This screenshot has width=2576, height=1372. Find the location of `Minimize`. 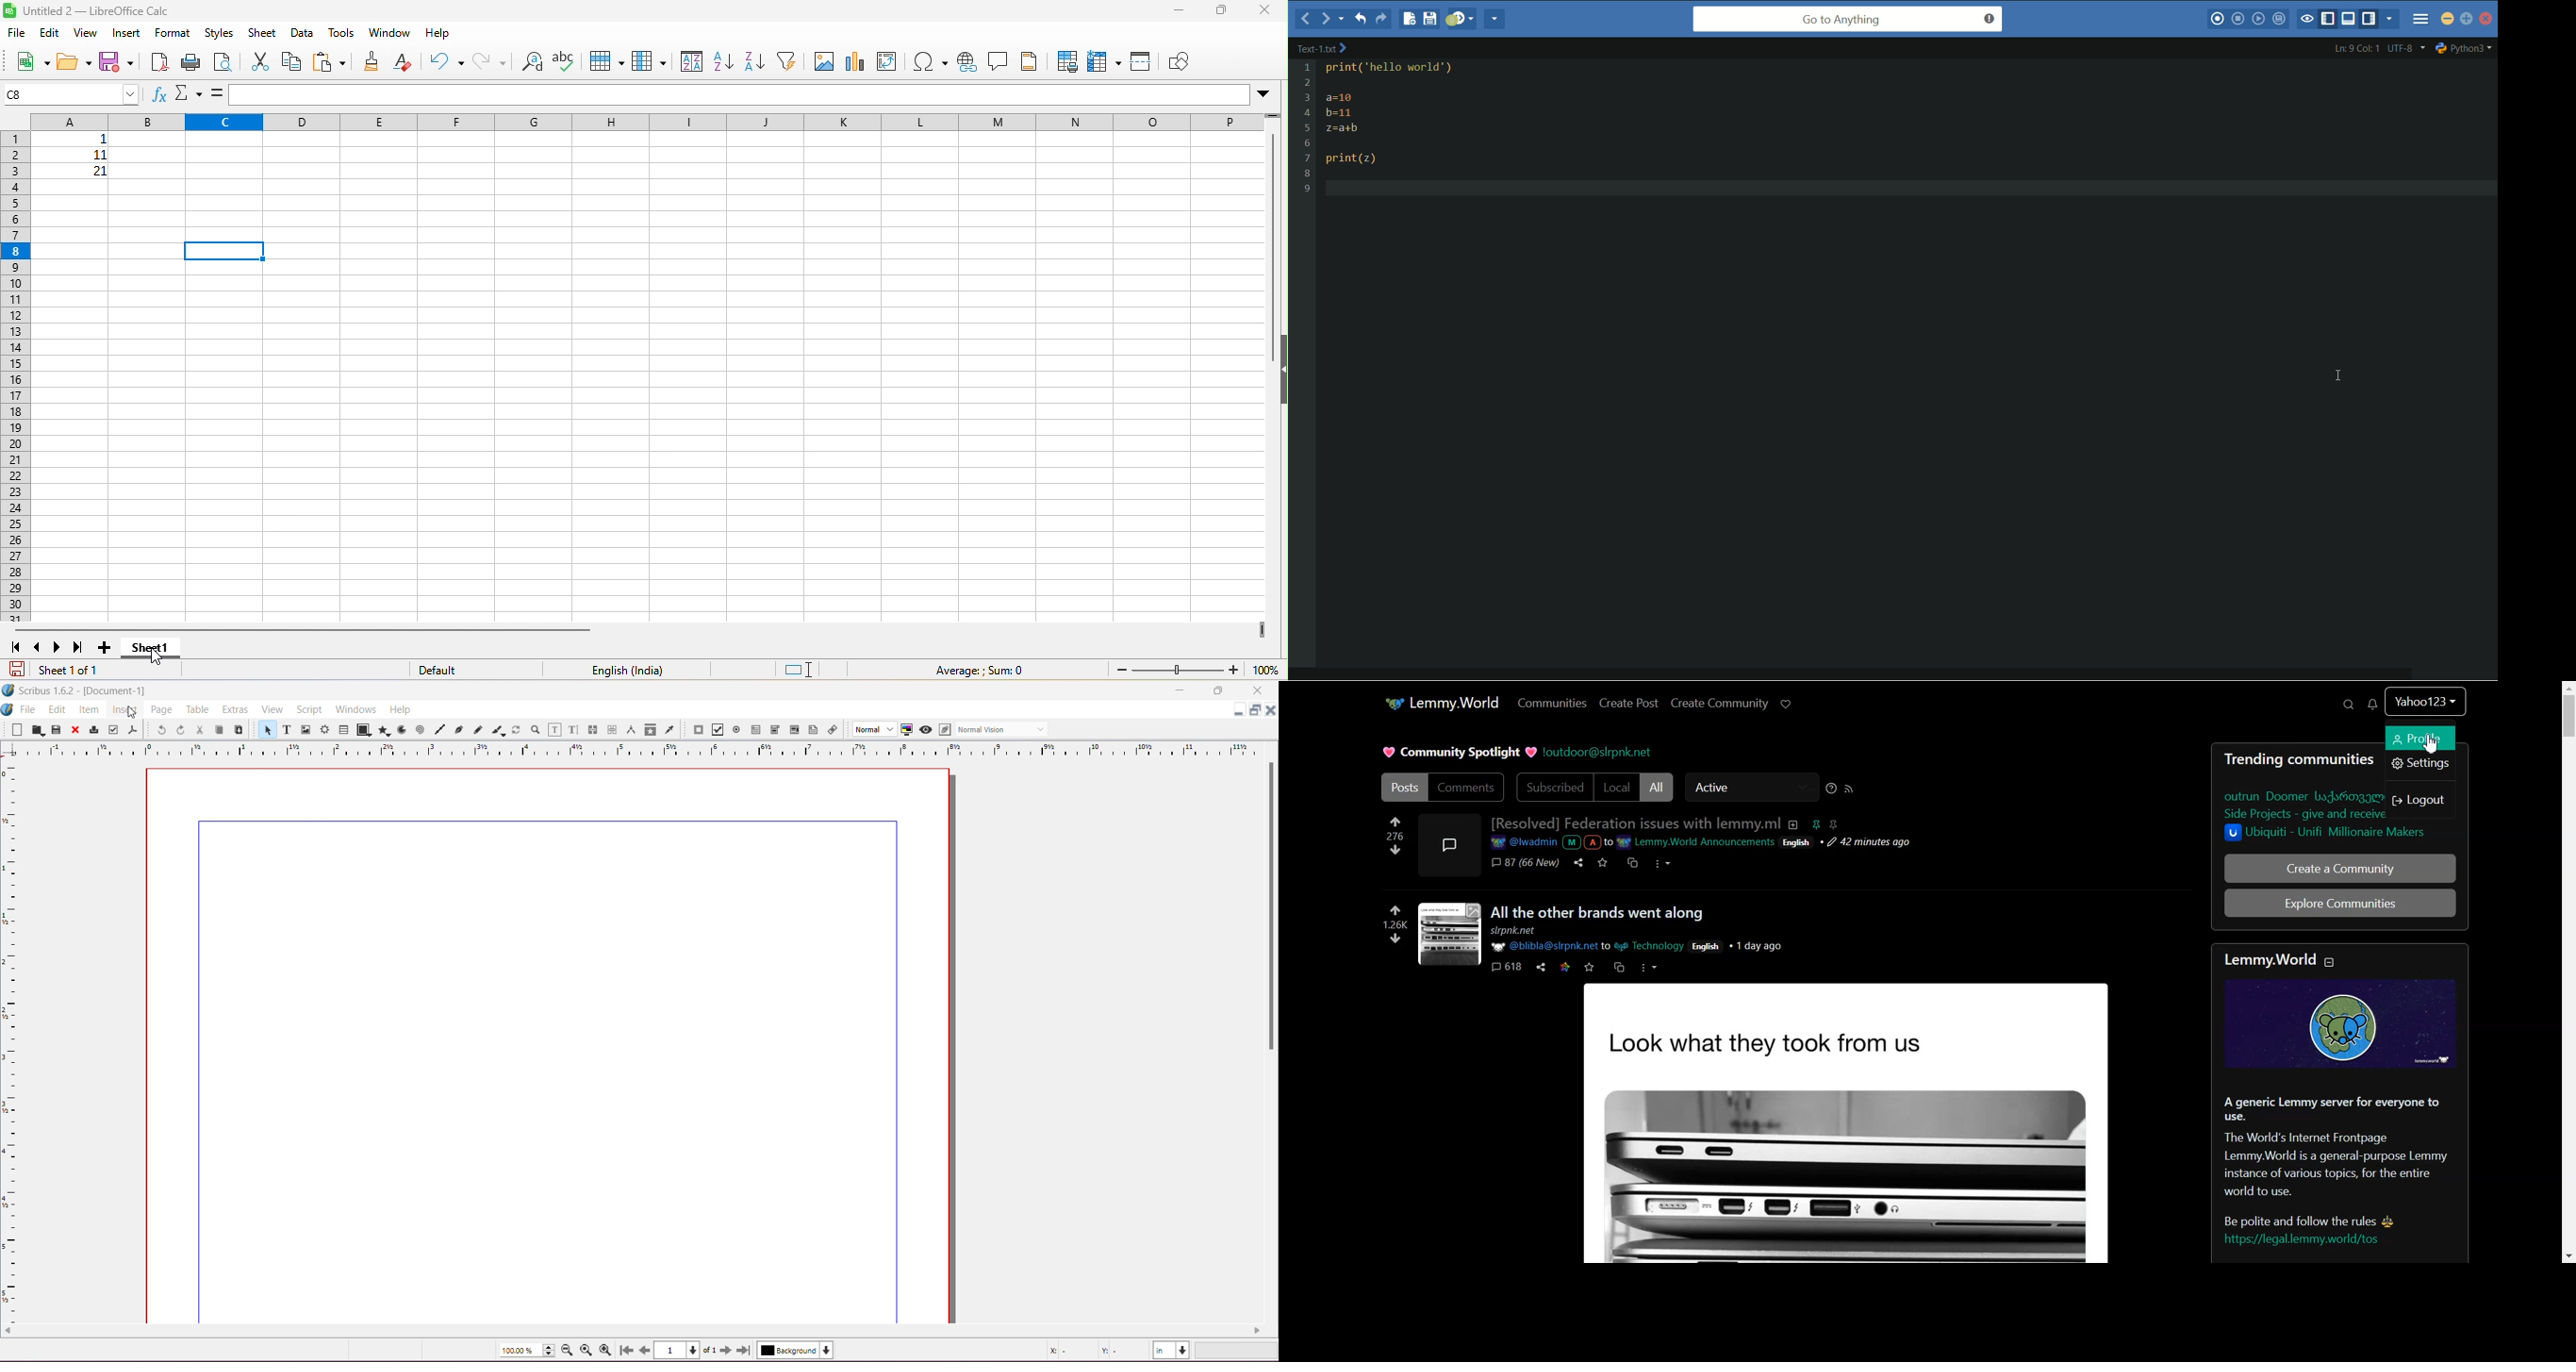

Minimize is located at coordinates (1181, 690).